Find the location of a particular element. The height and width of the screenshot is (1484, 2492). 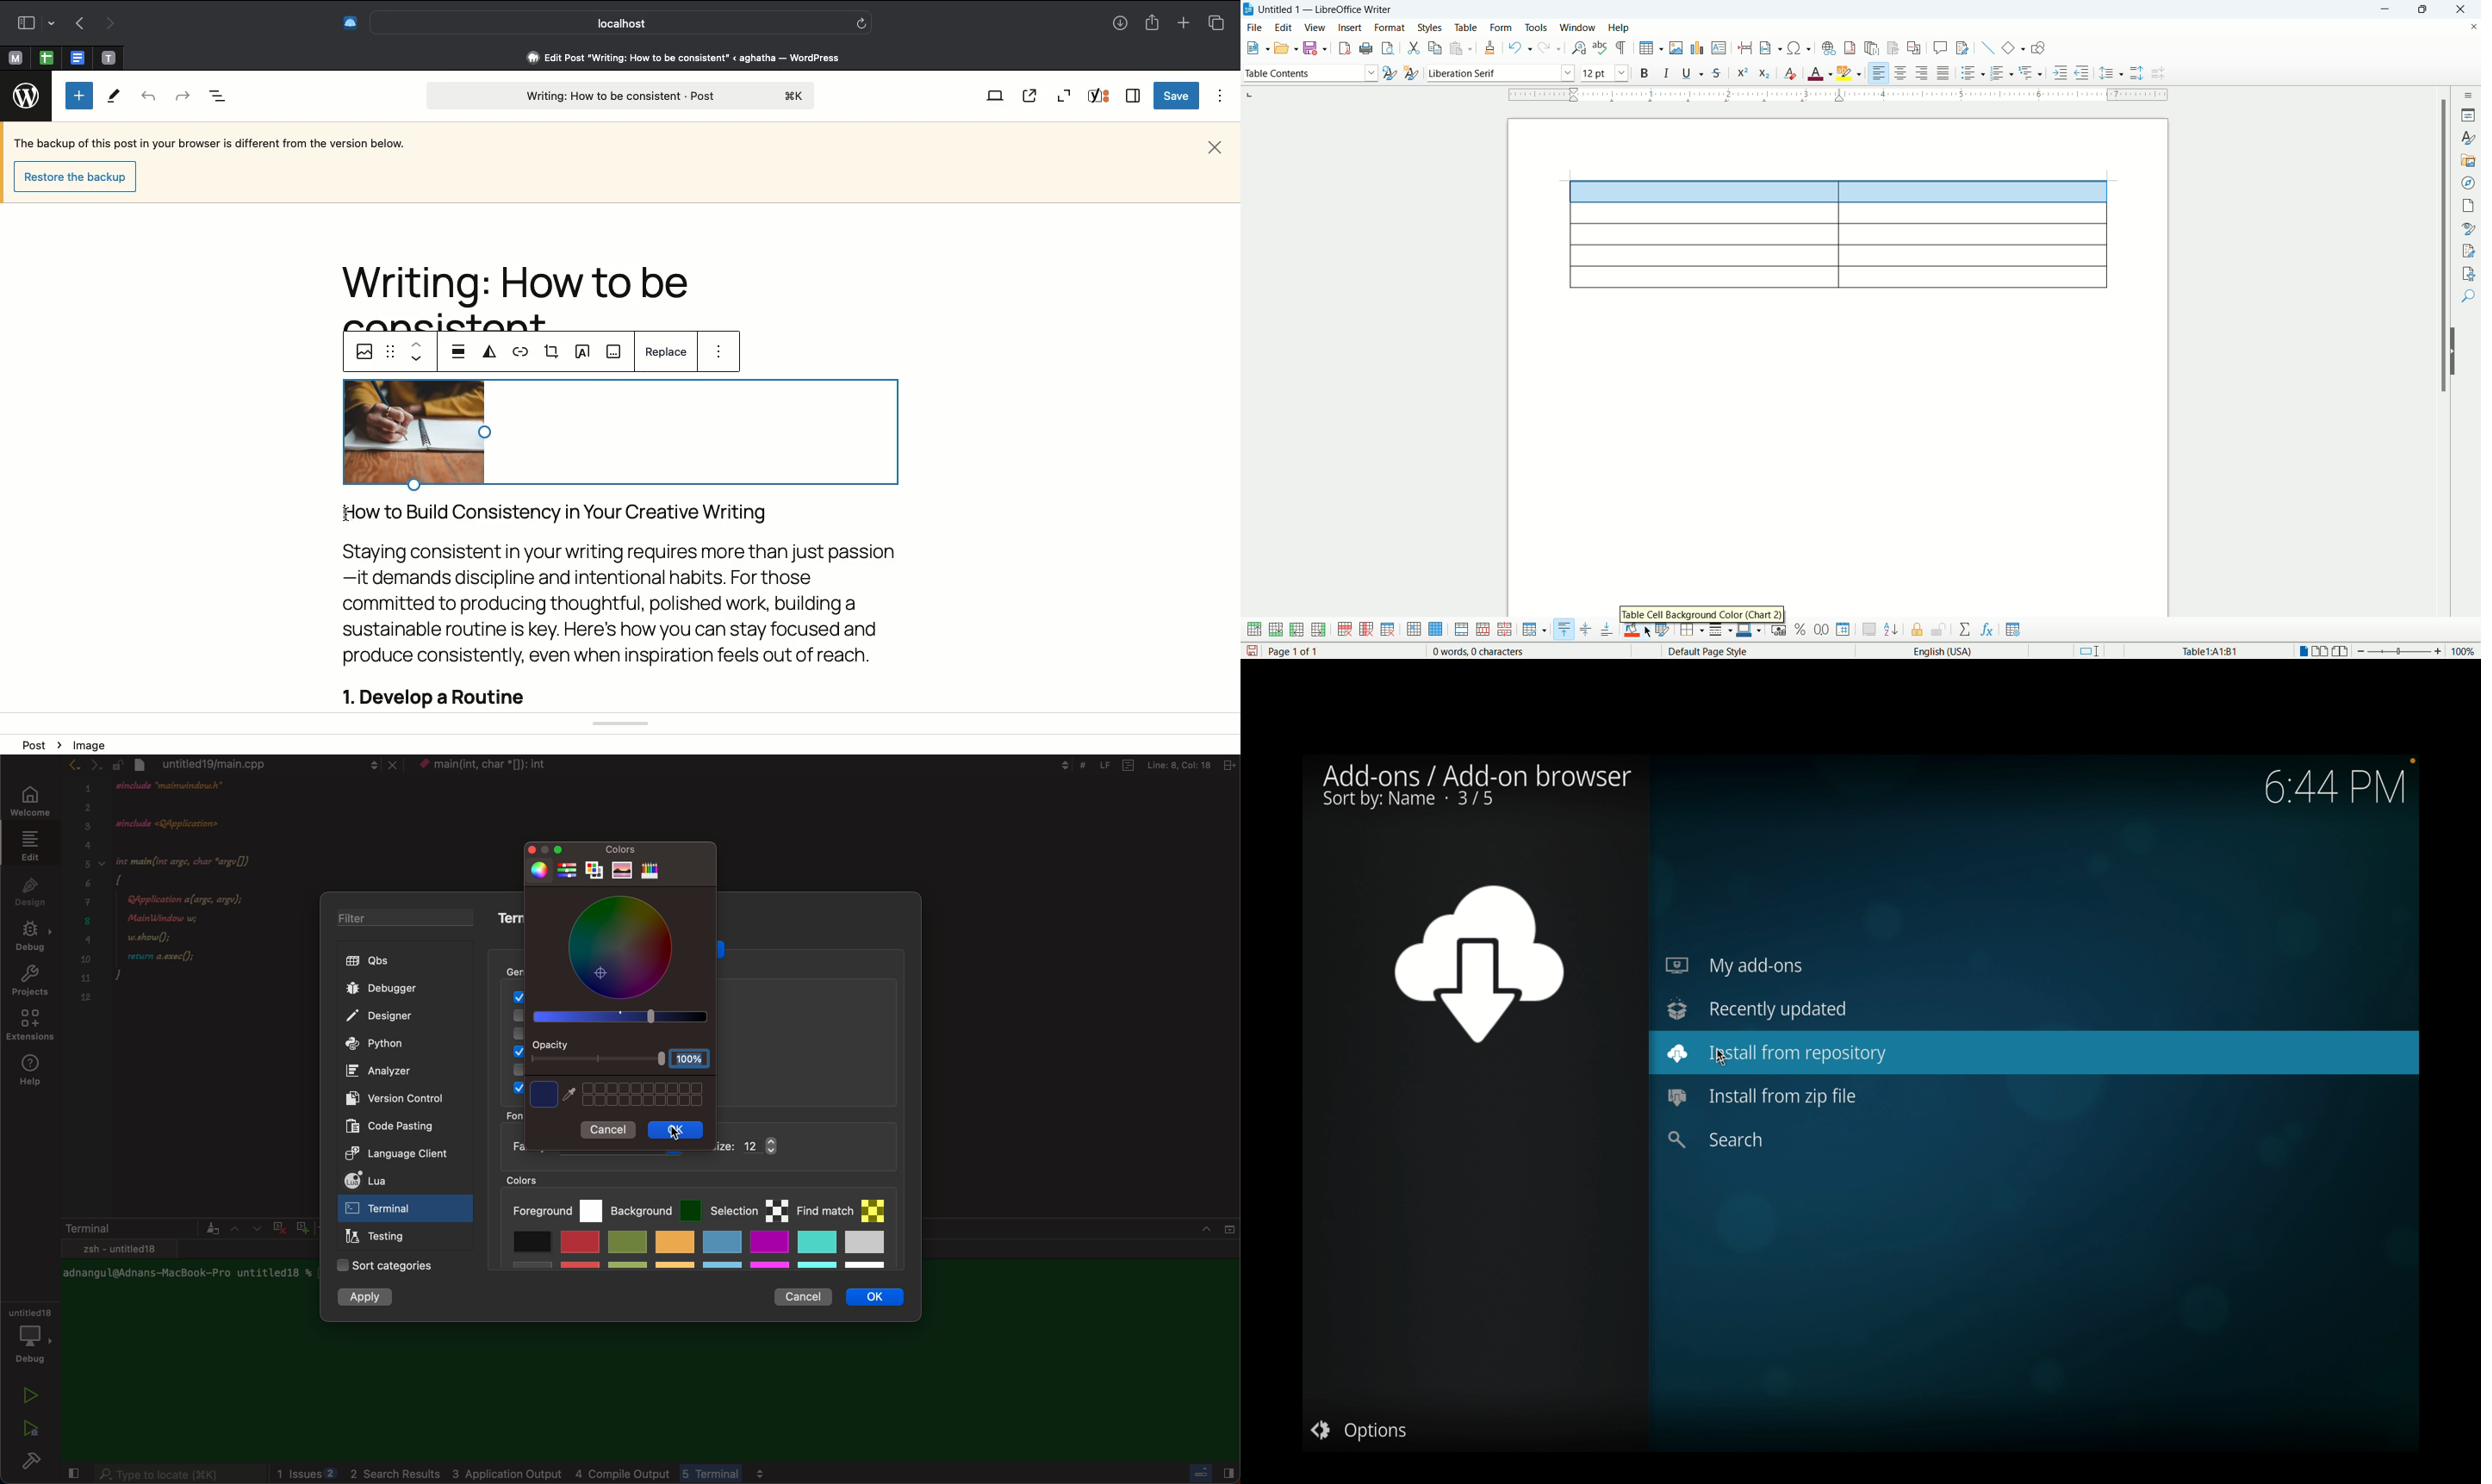

table properties is located at coordinates (2013, 630).